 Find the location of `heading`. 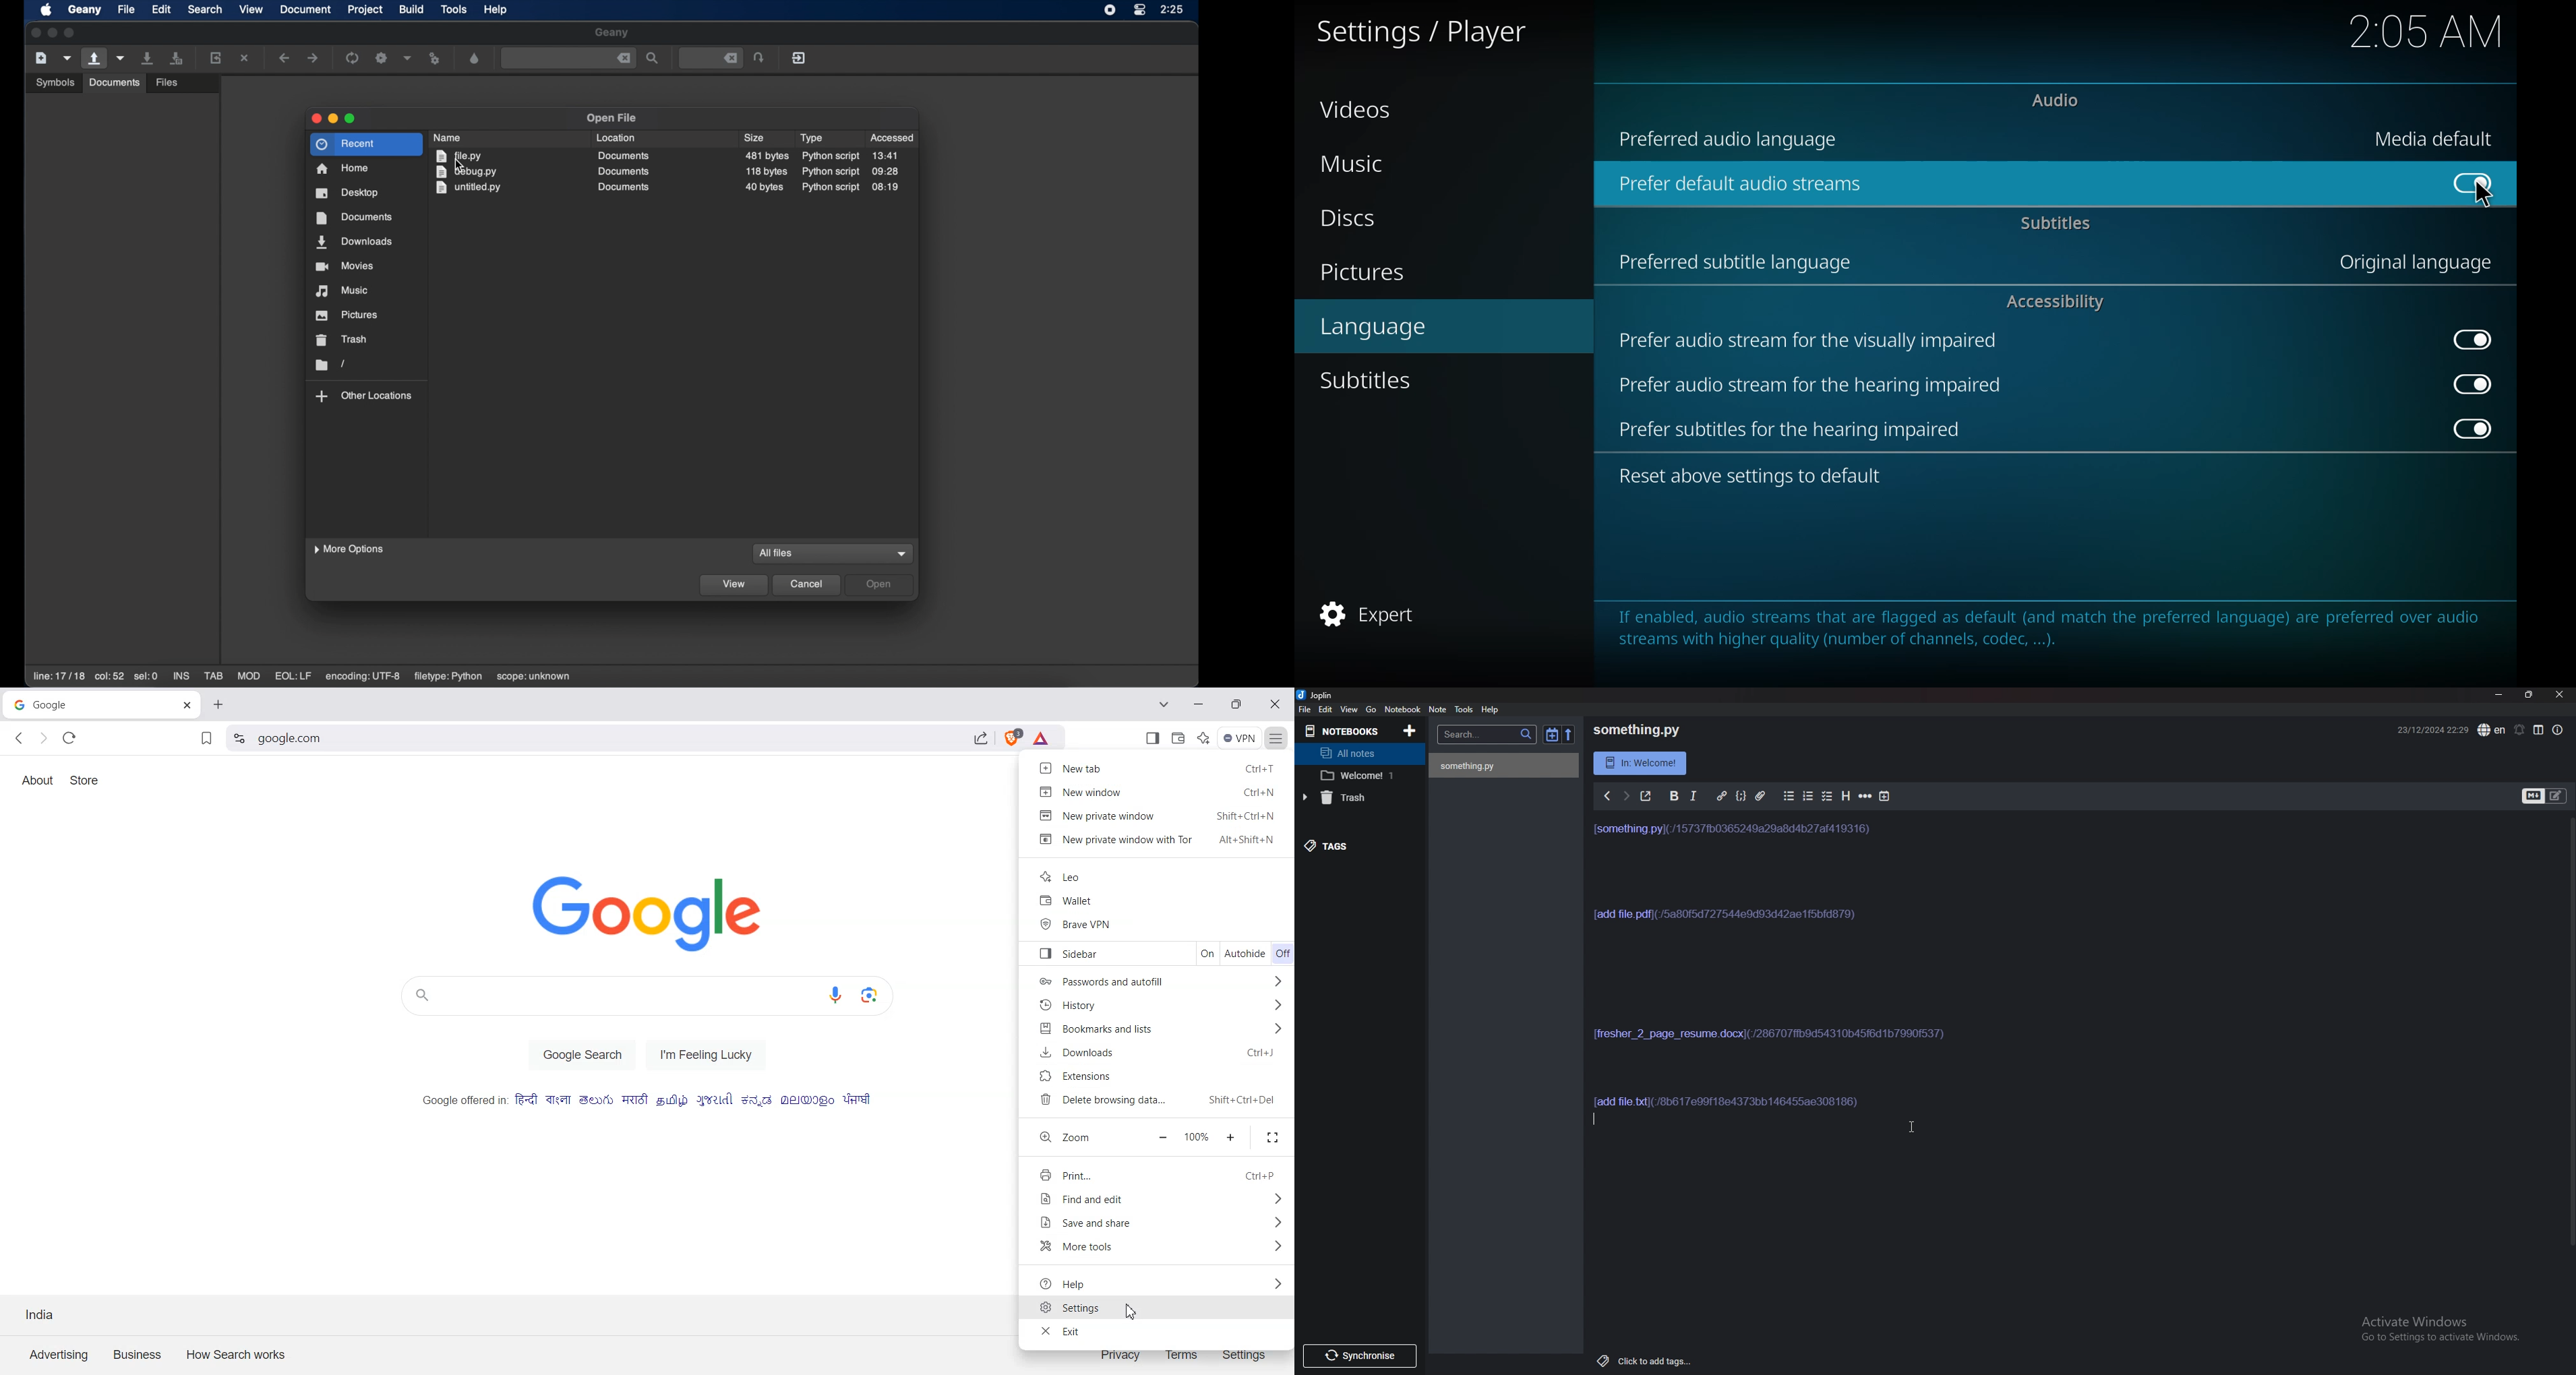

heading is located at coordinates (1845, 798).